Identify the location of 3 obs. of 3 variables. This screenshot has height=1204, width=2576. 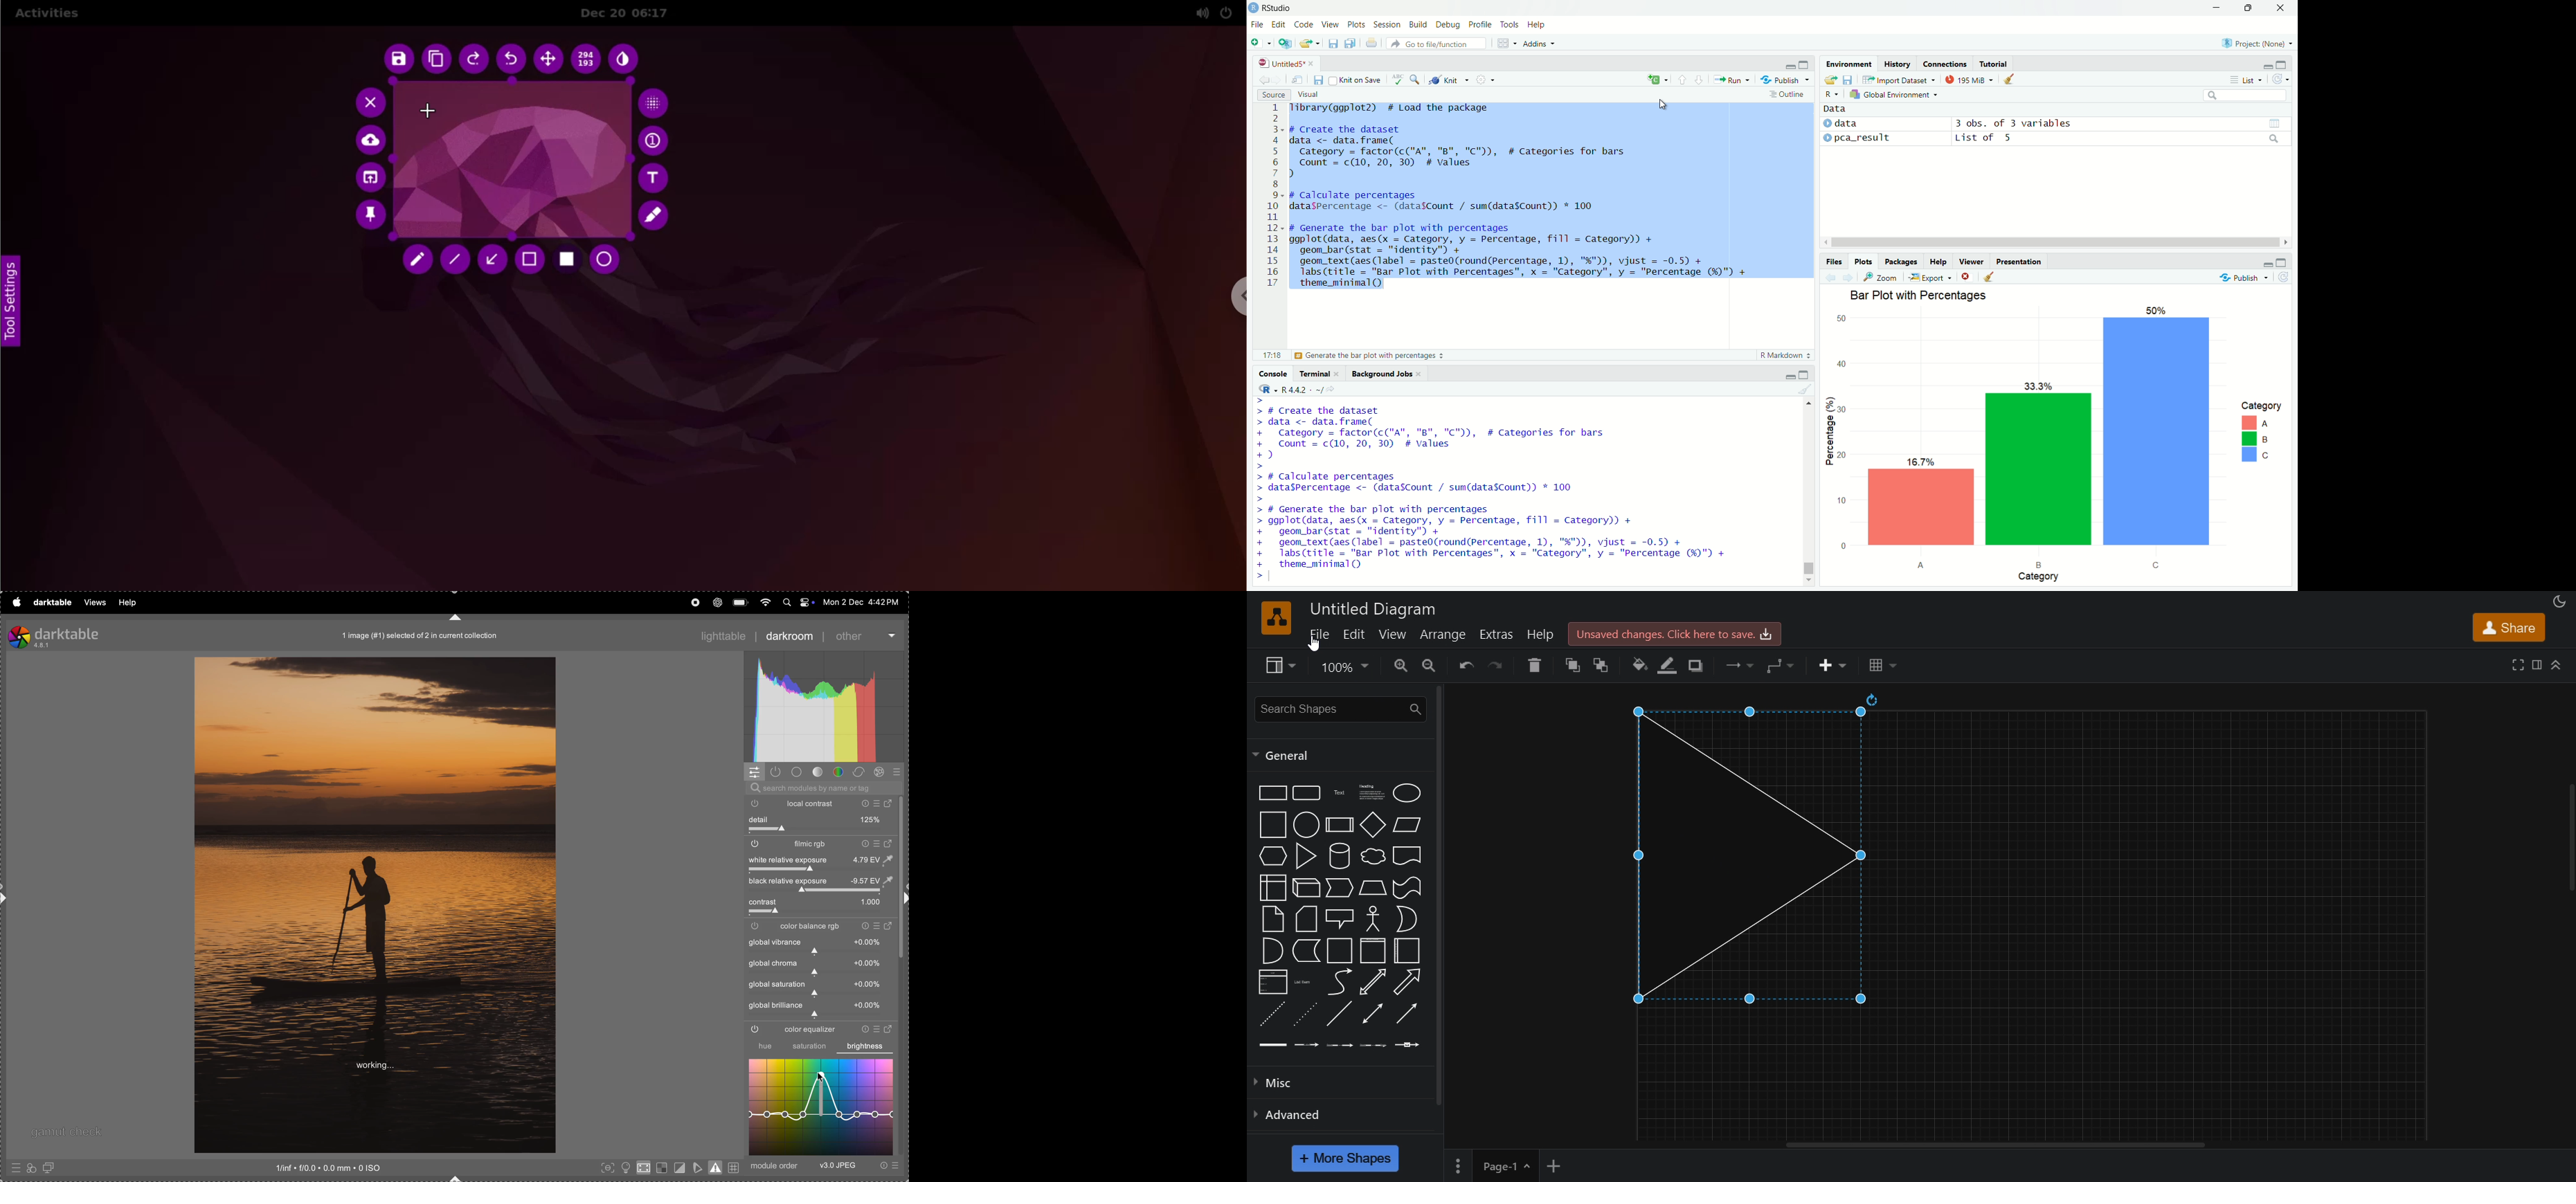
(2121, 123).